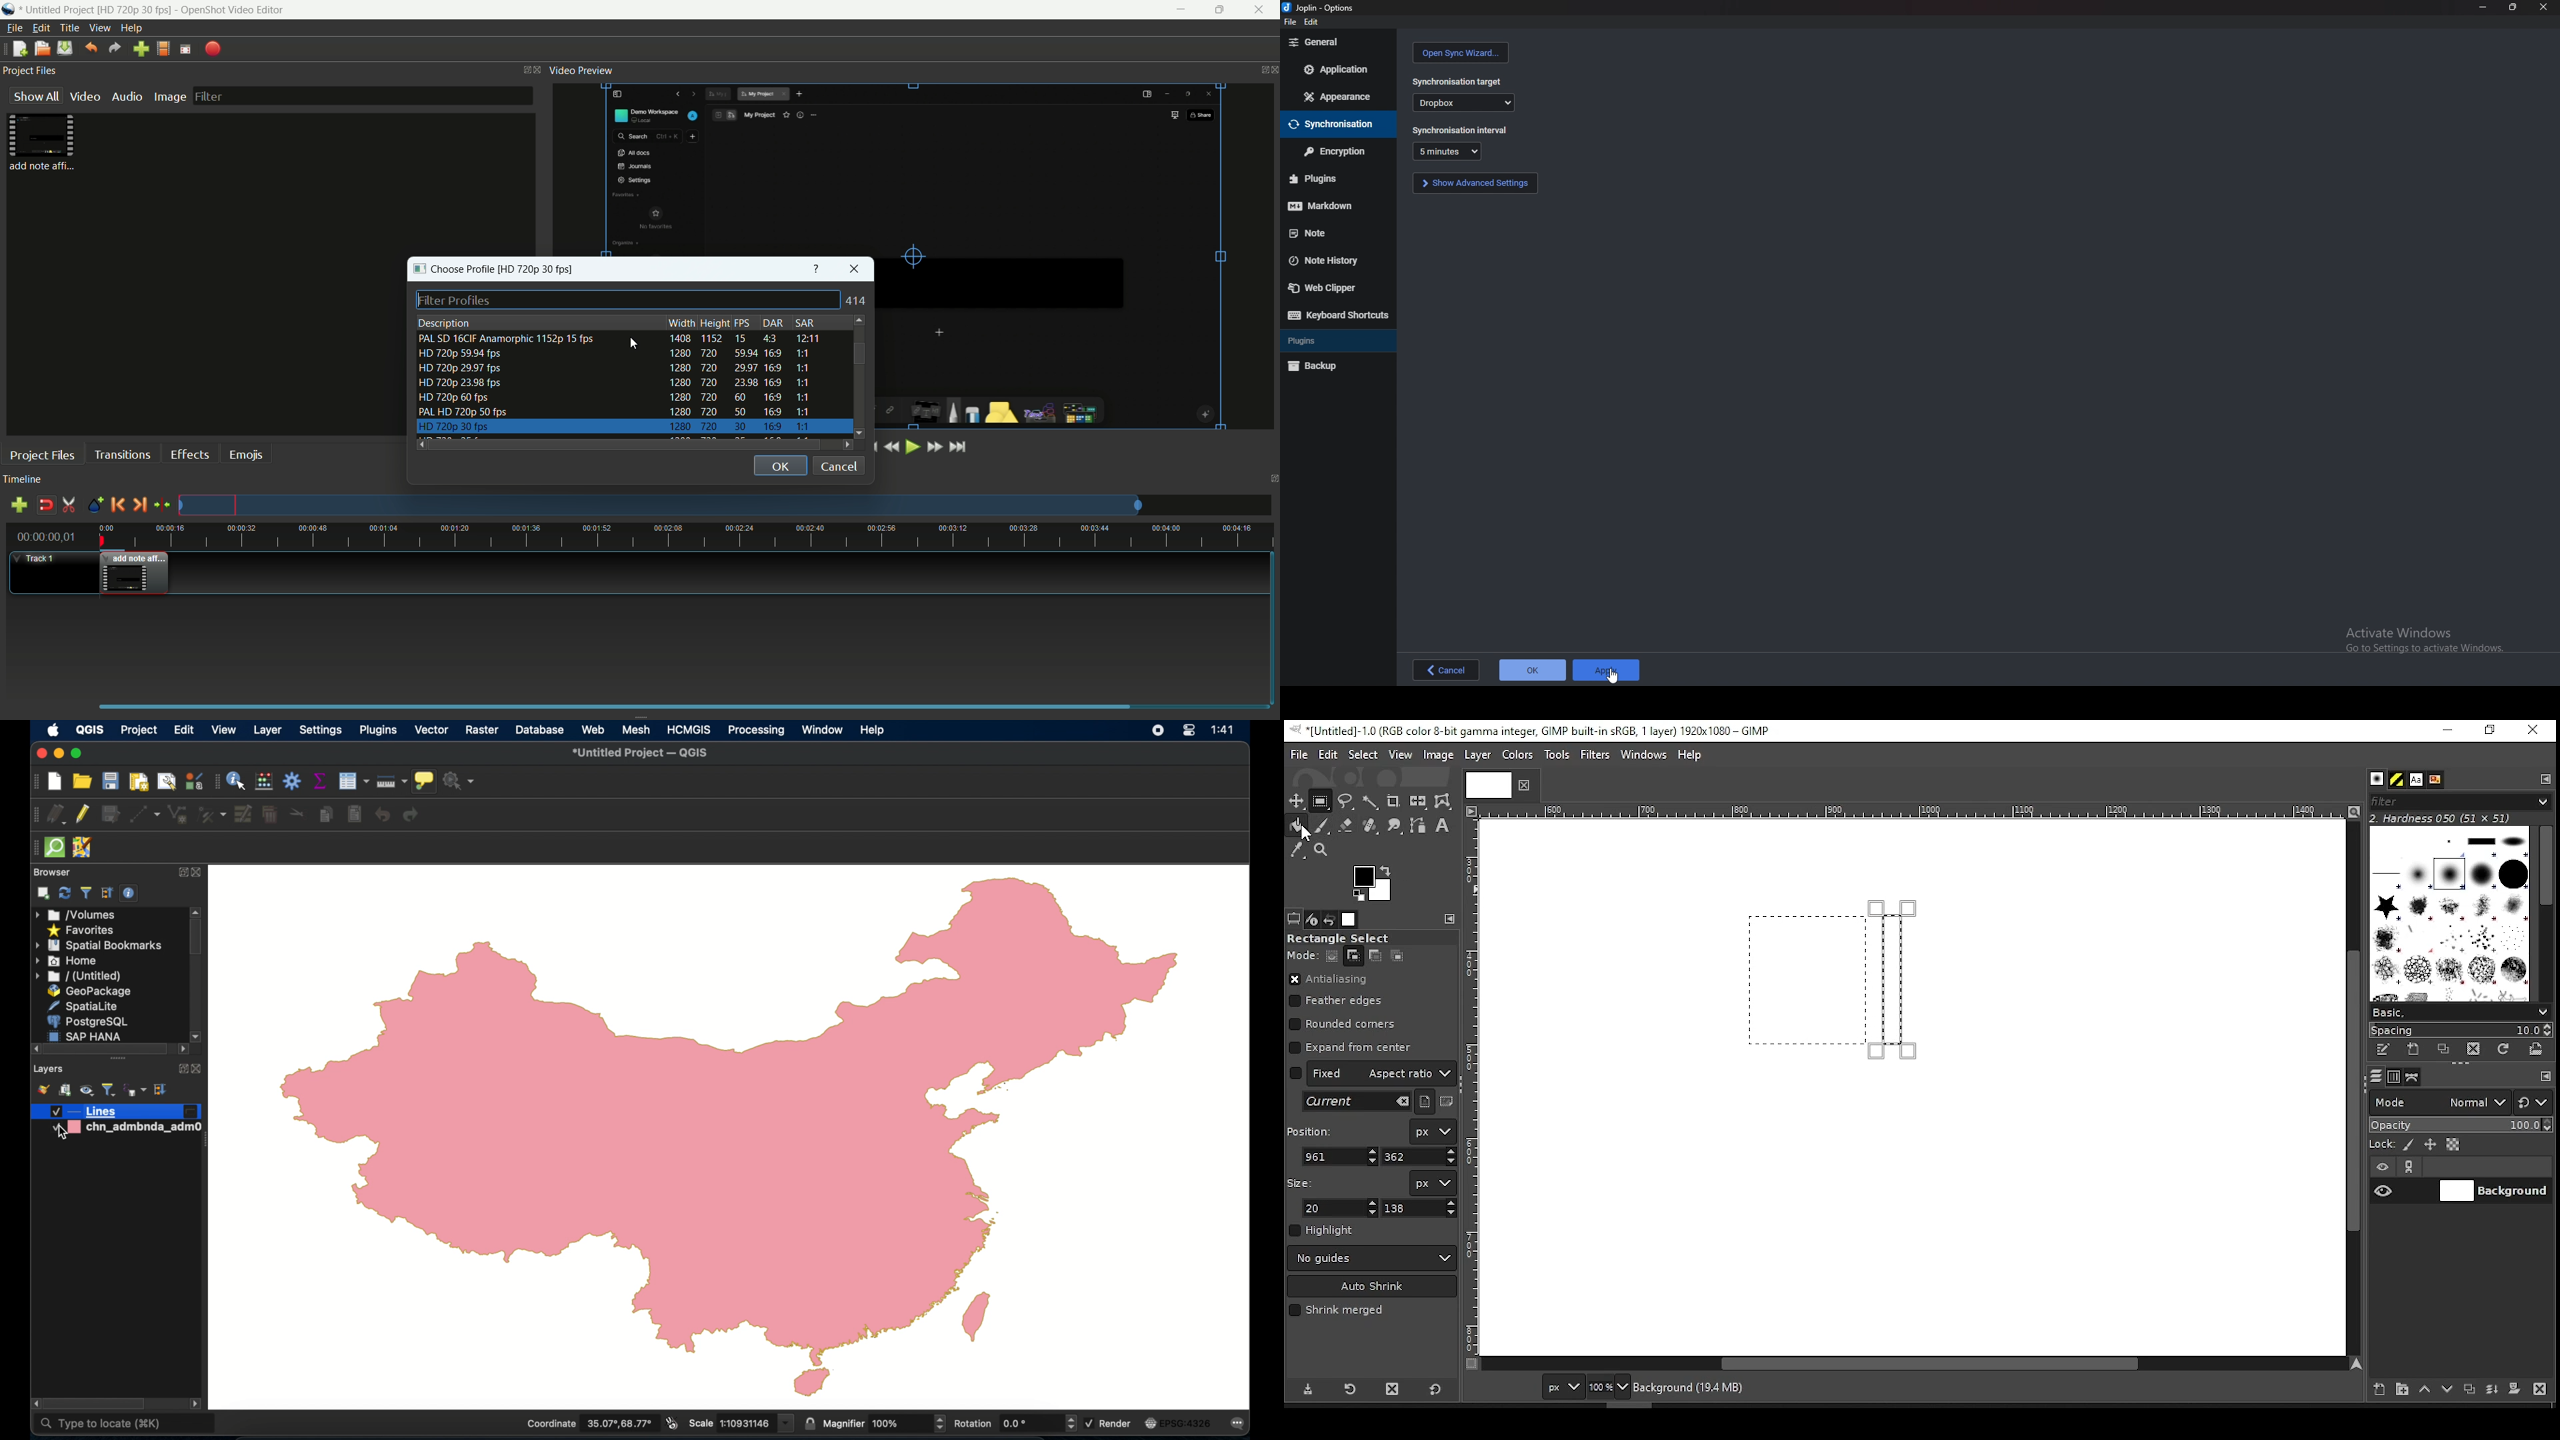  Describe the element at coordinates (212, 50) in the screenshot. I see `export` at that location.